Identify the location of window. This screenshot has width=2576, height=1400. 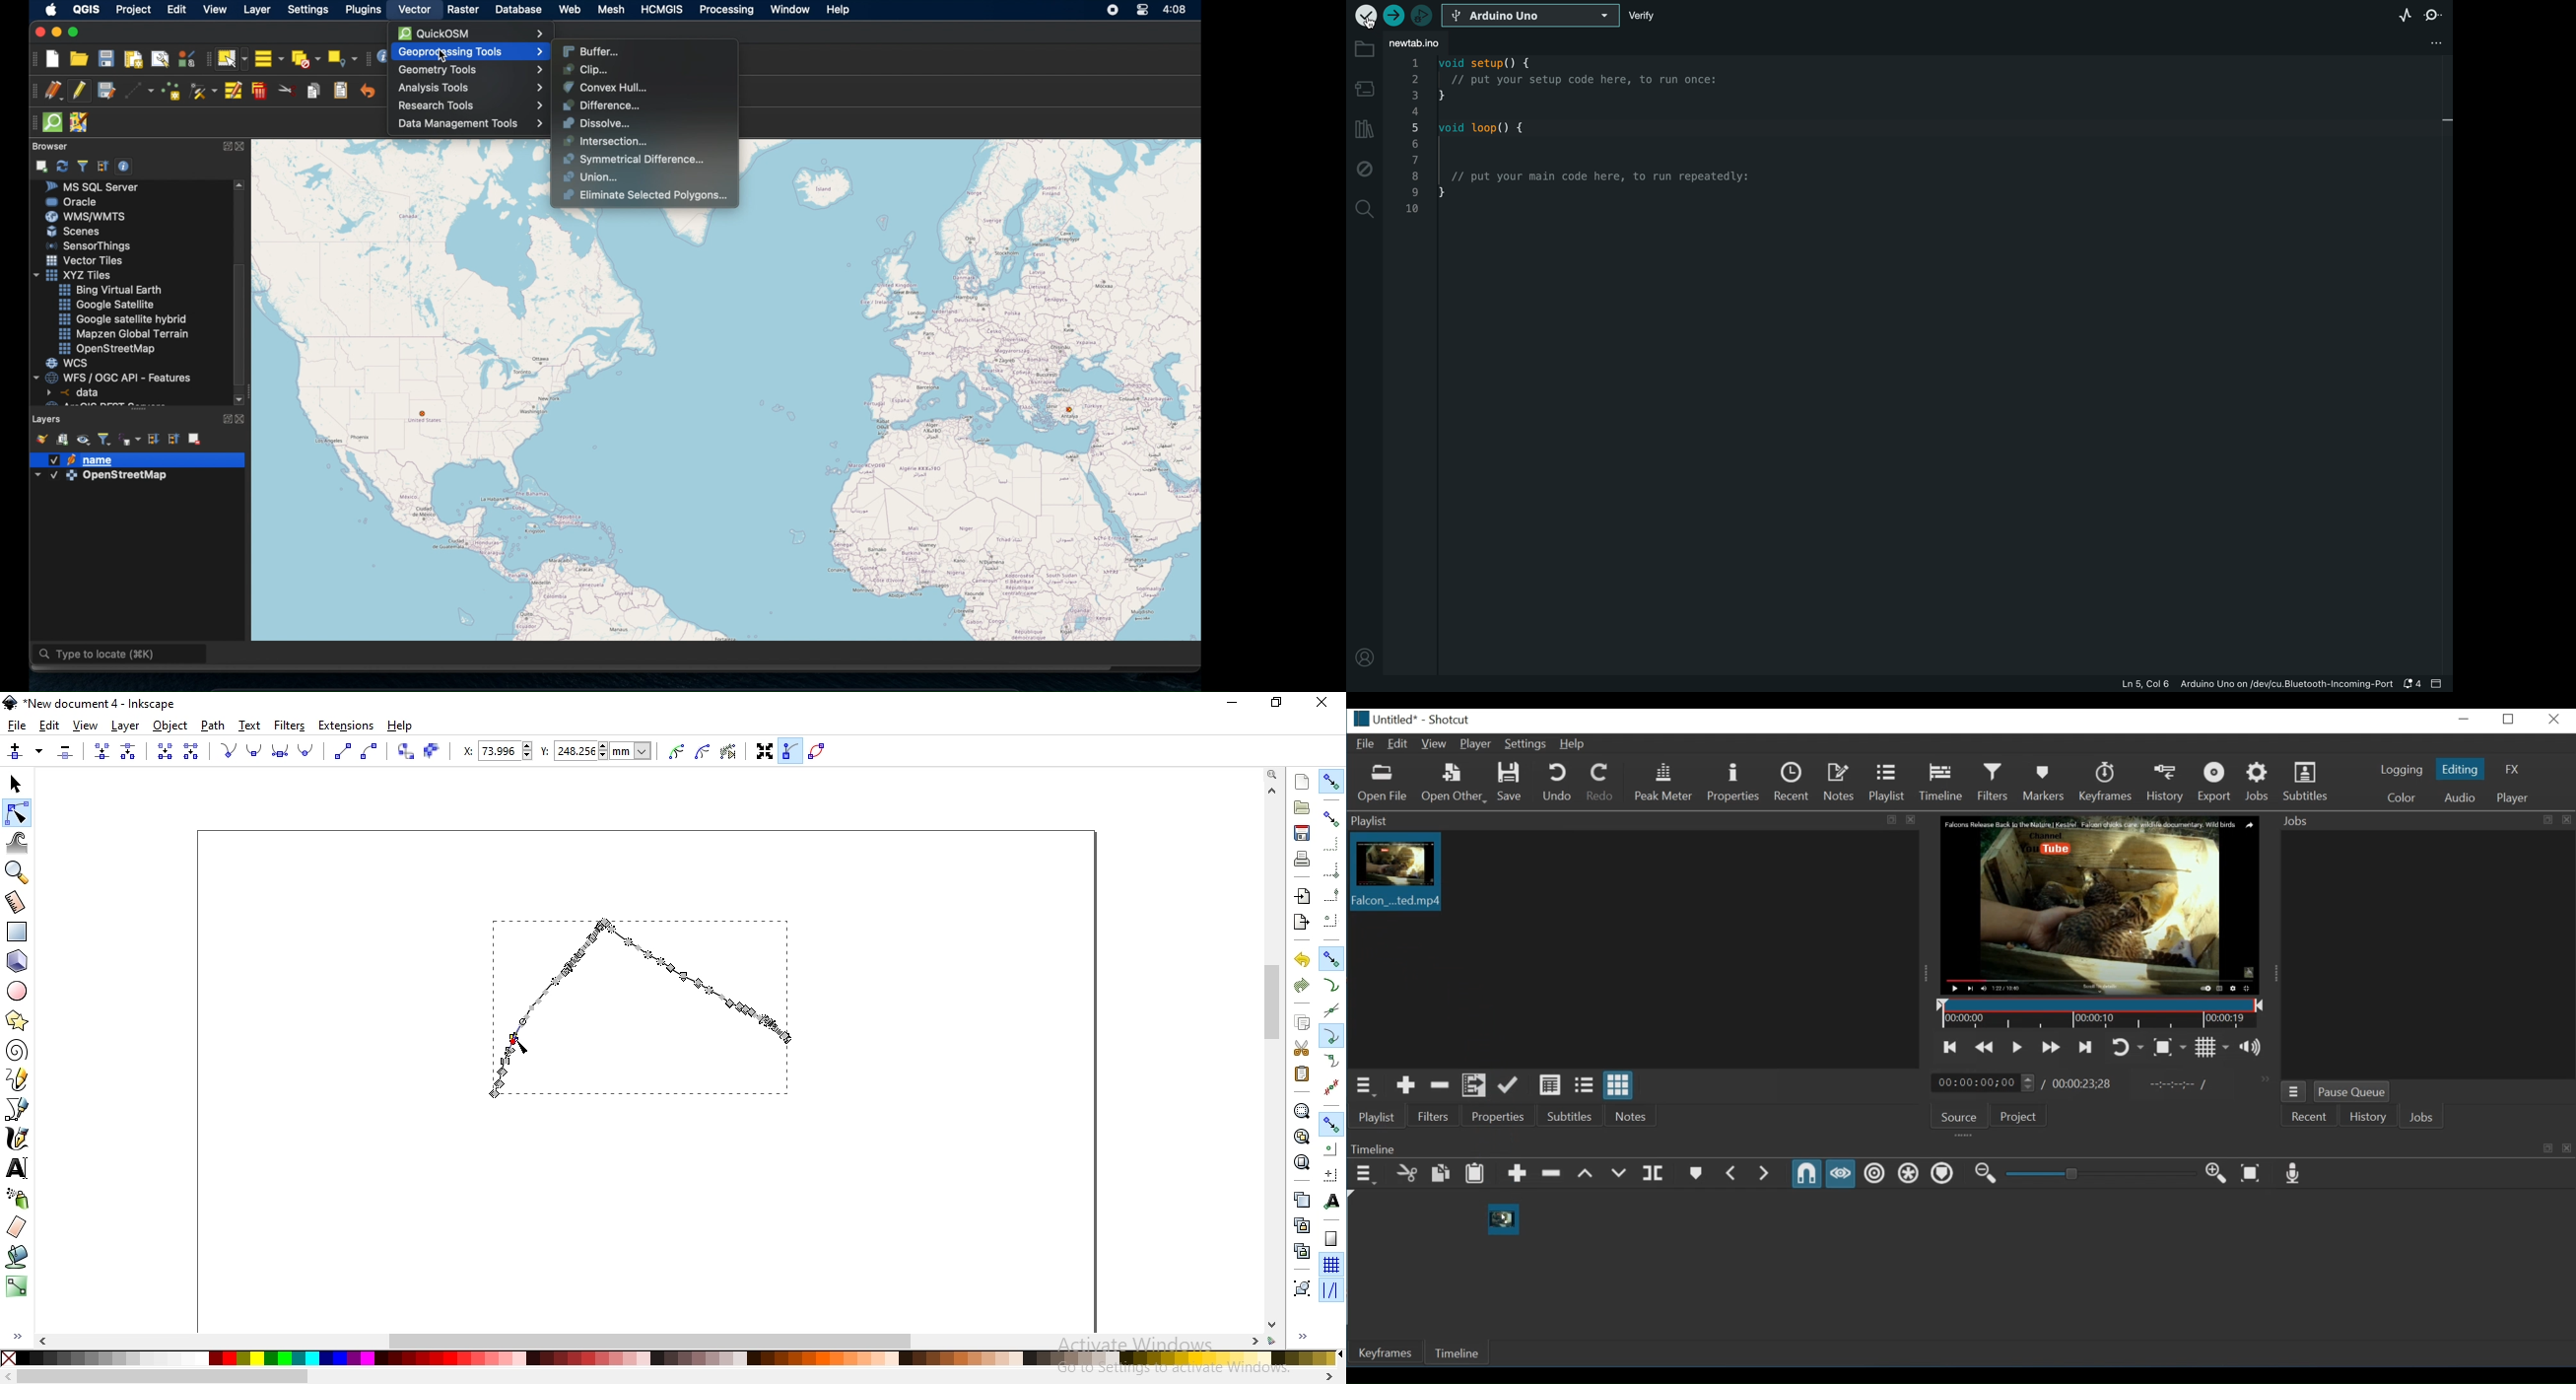
(789, 10).